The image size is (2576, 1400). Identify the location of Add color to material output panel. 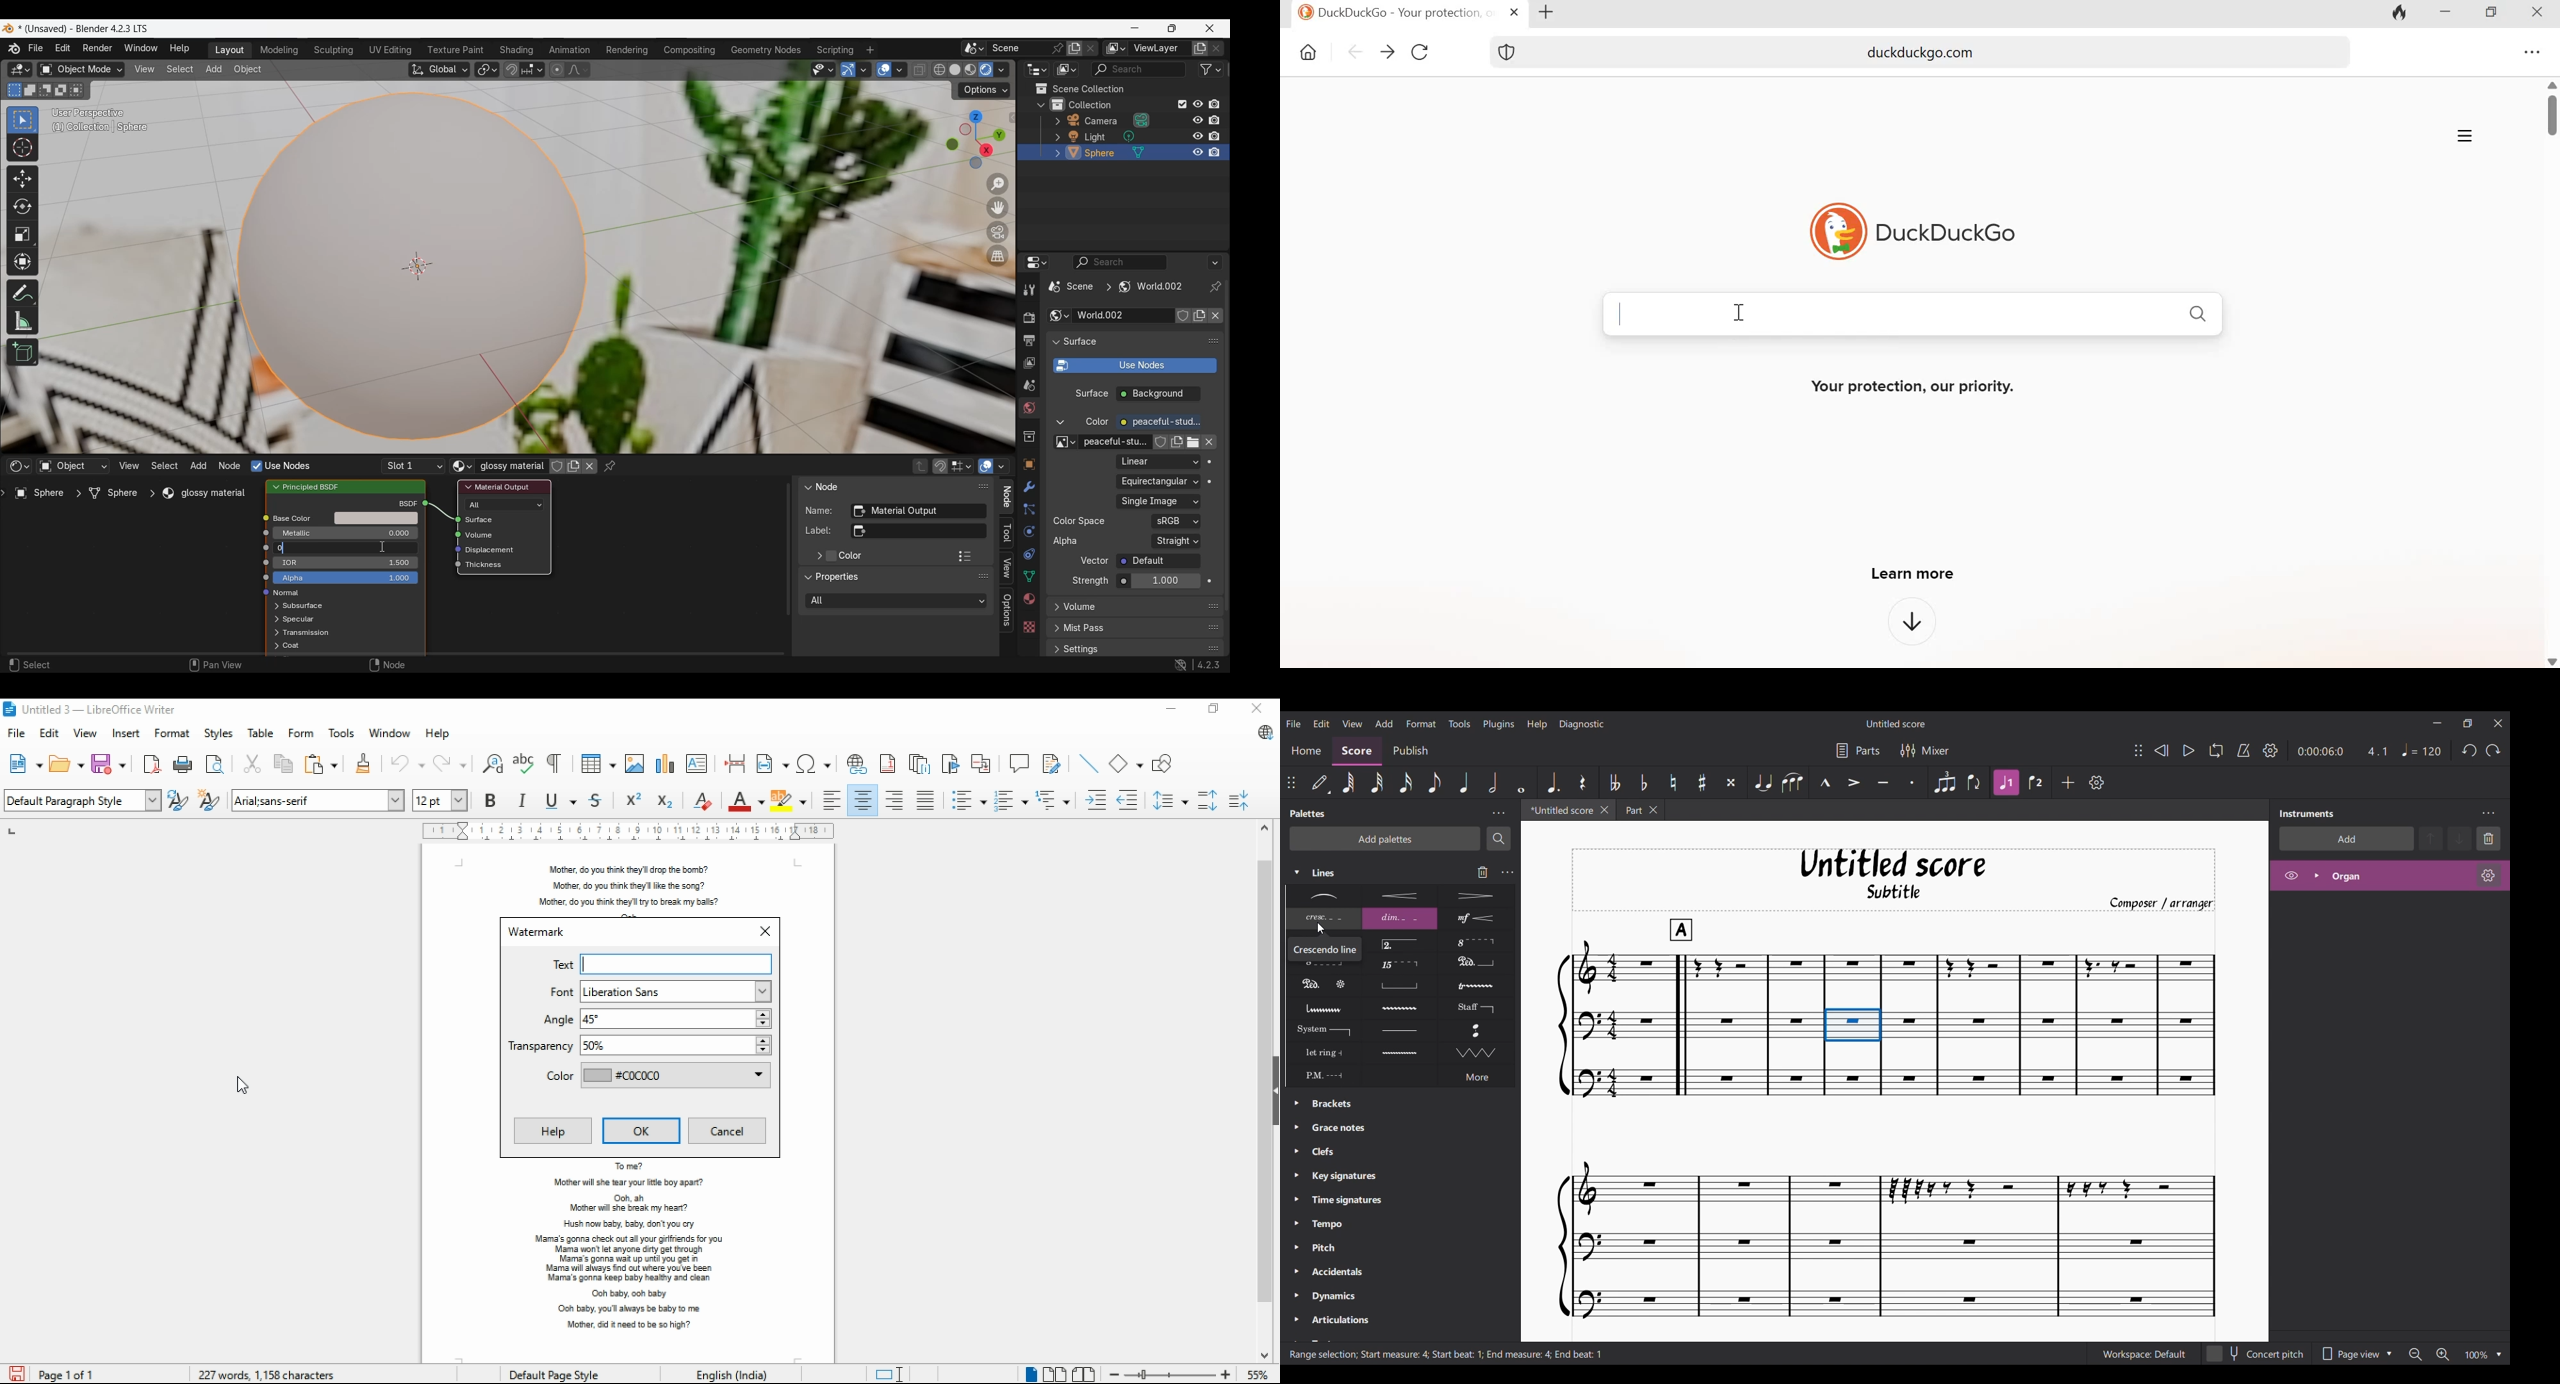
(831, 556).